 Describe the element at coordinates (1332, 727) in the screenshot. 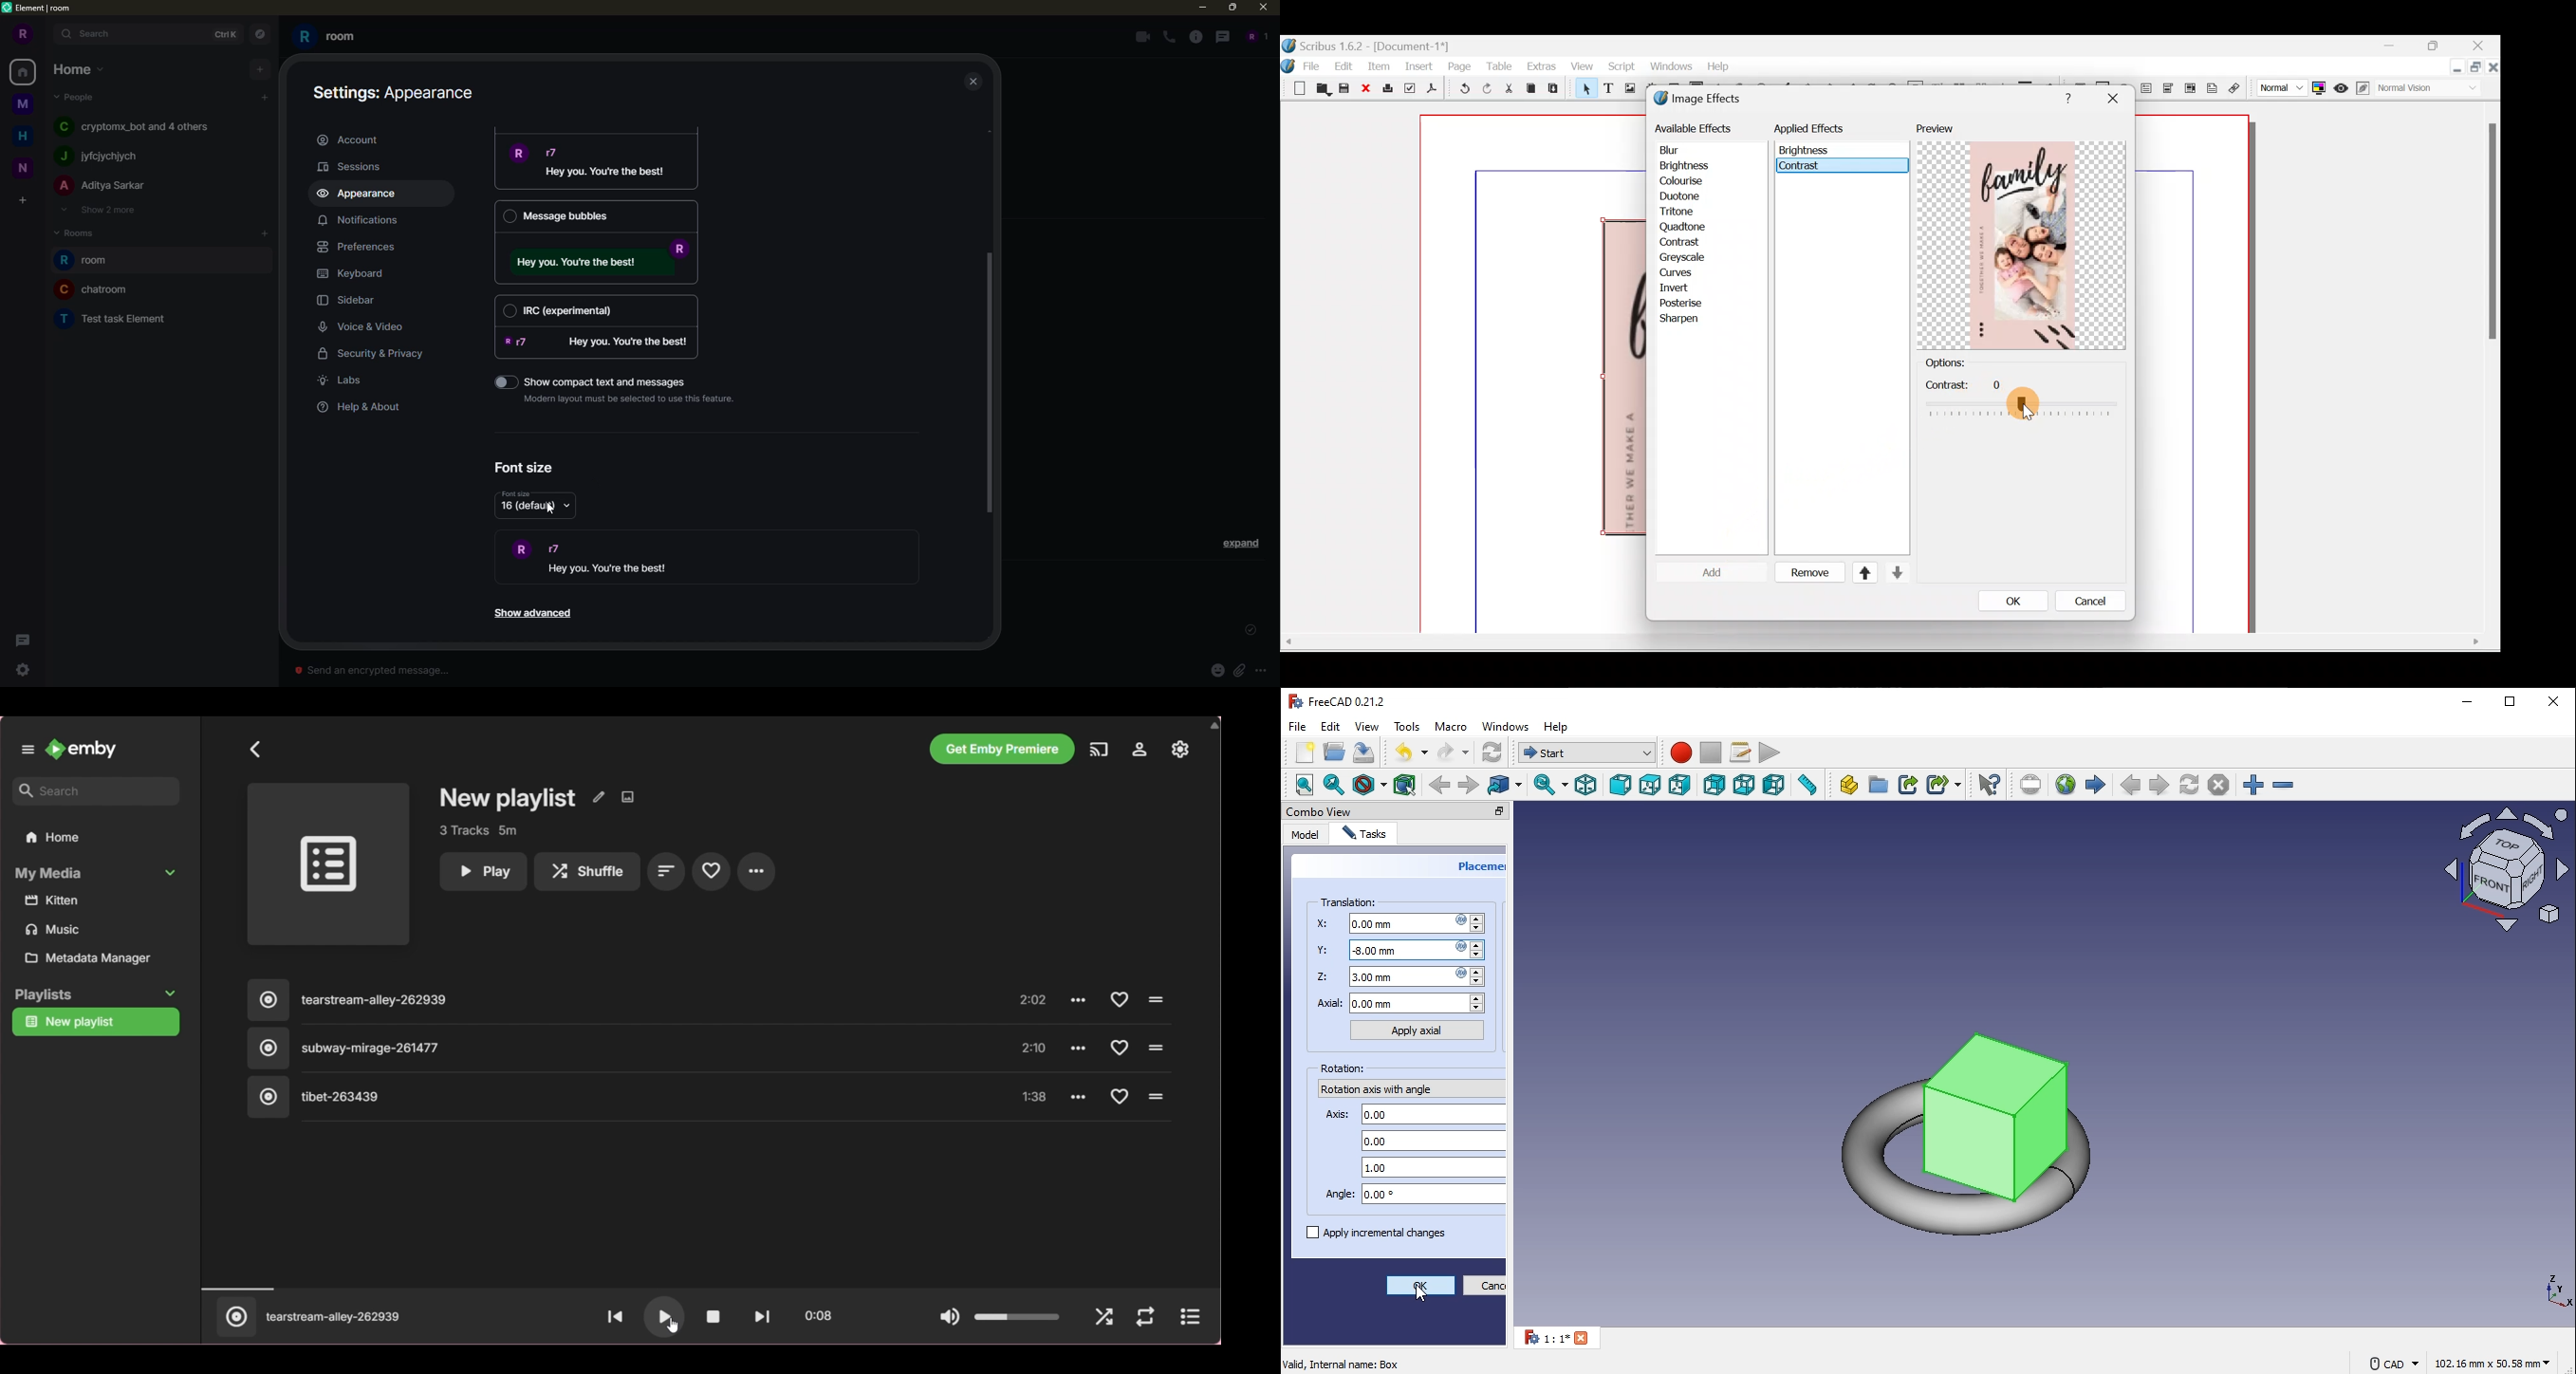

I see `edit` at that location.